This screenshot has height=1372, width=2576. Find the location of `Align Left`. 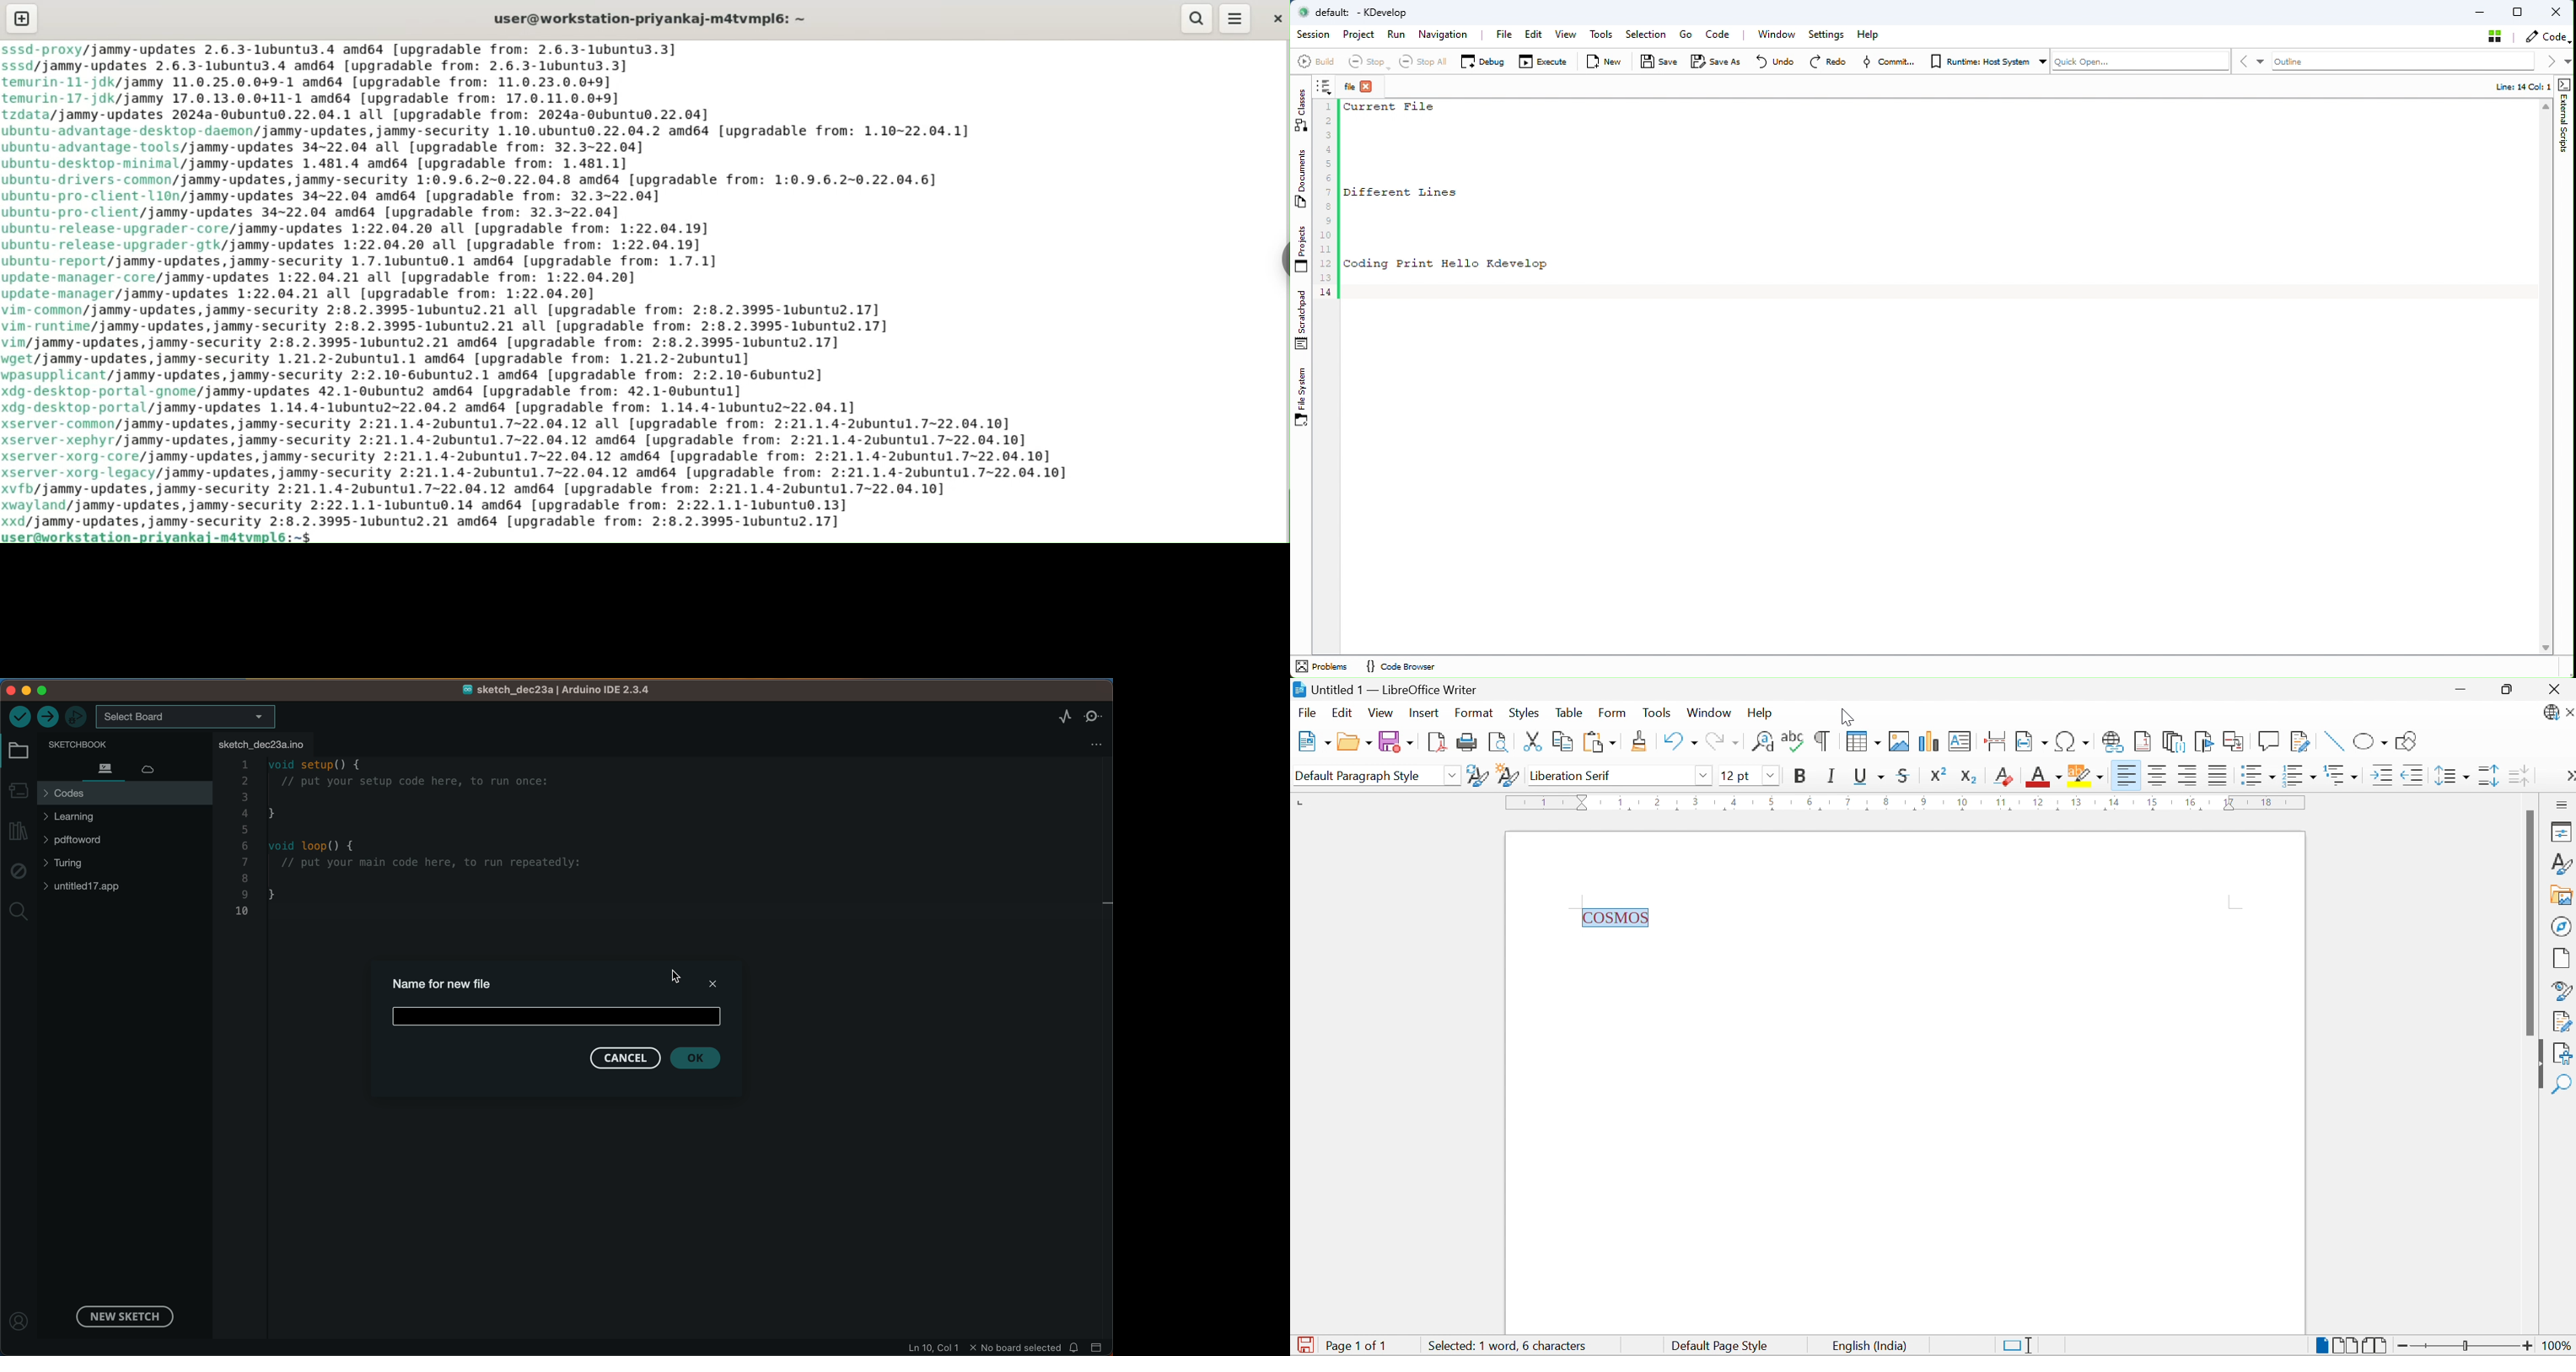

Align Left is located at coordinates (2188, 775).